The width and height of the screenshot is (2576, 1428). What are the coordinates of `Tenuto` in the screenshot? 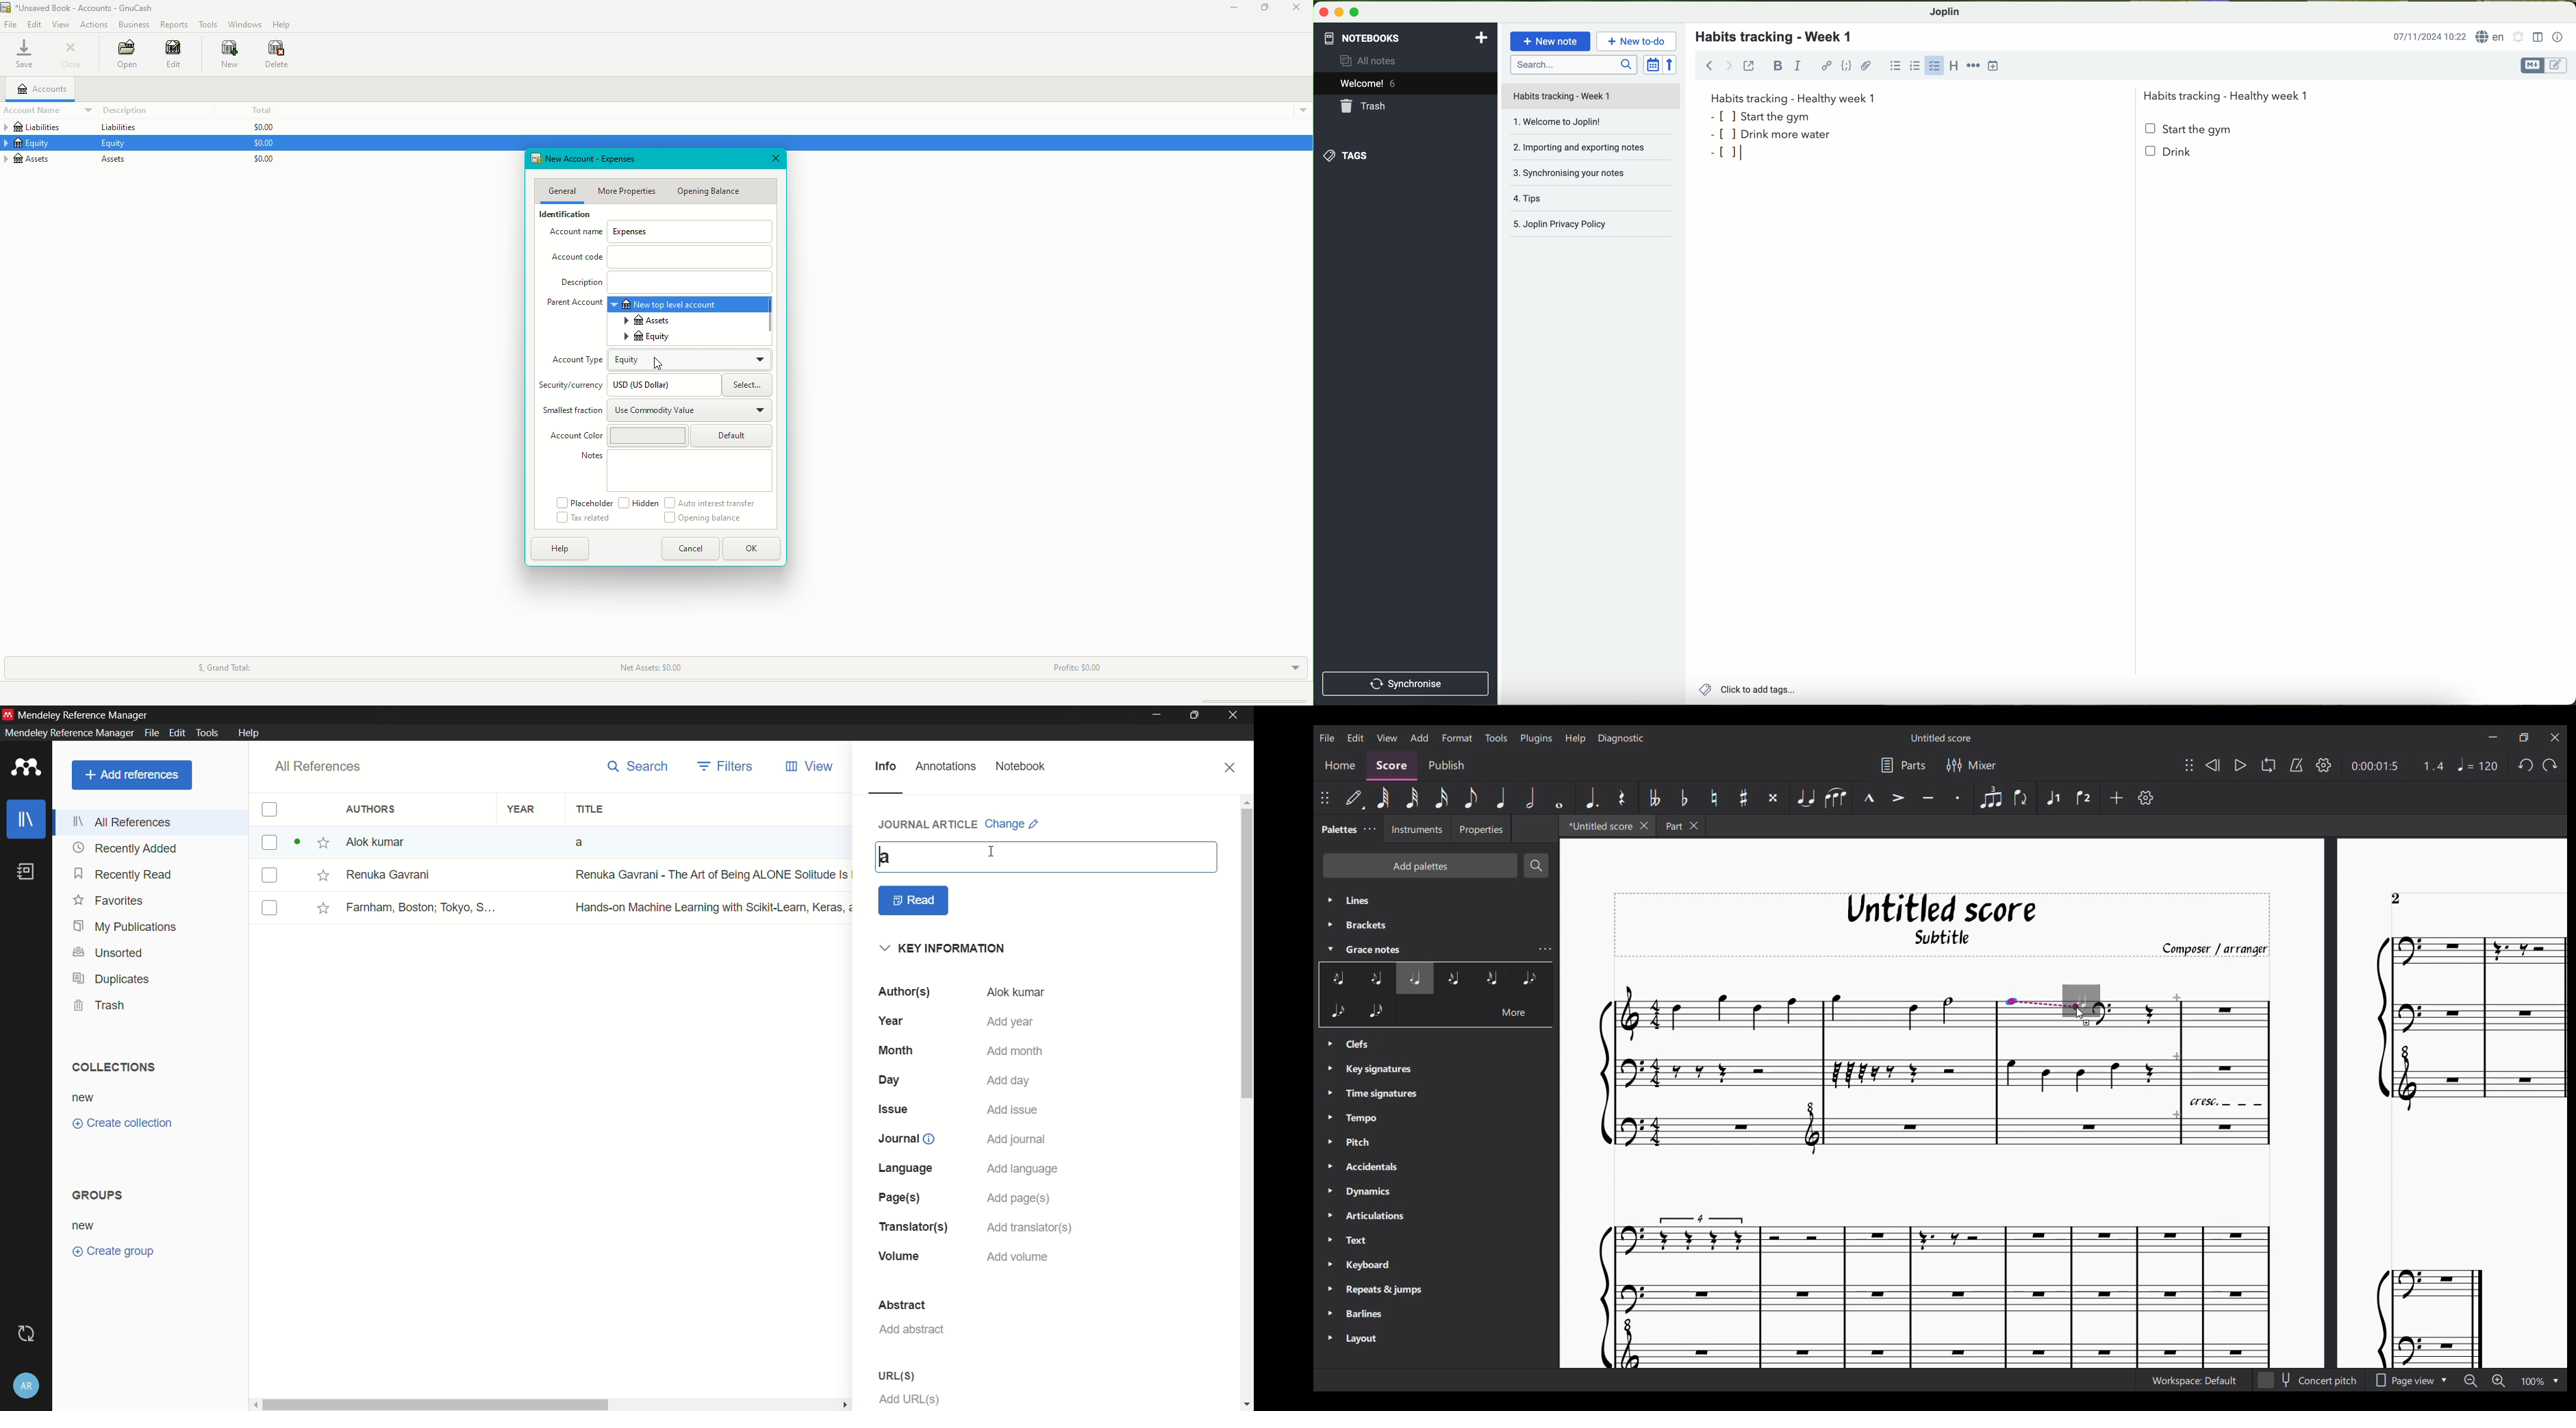 It's located at (1928, 797).